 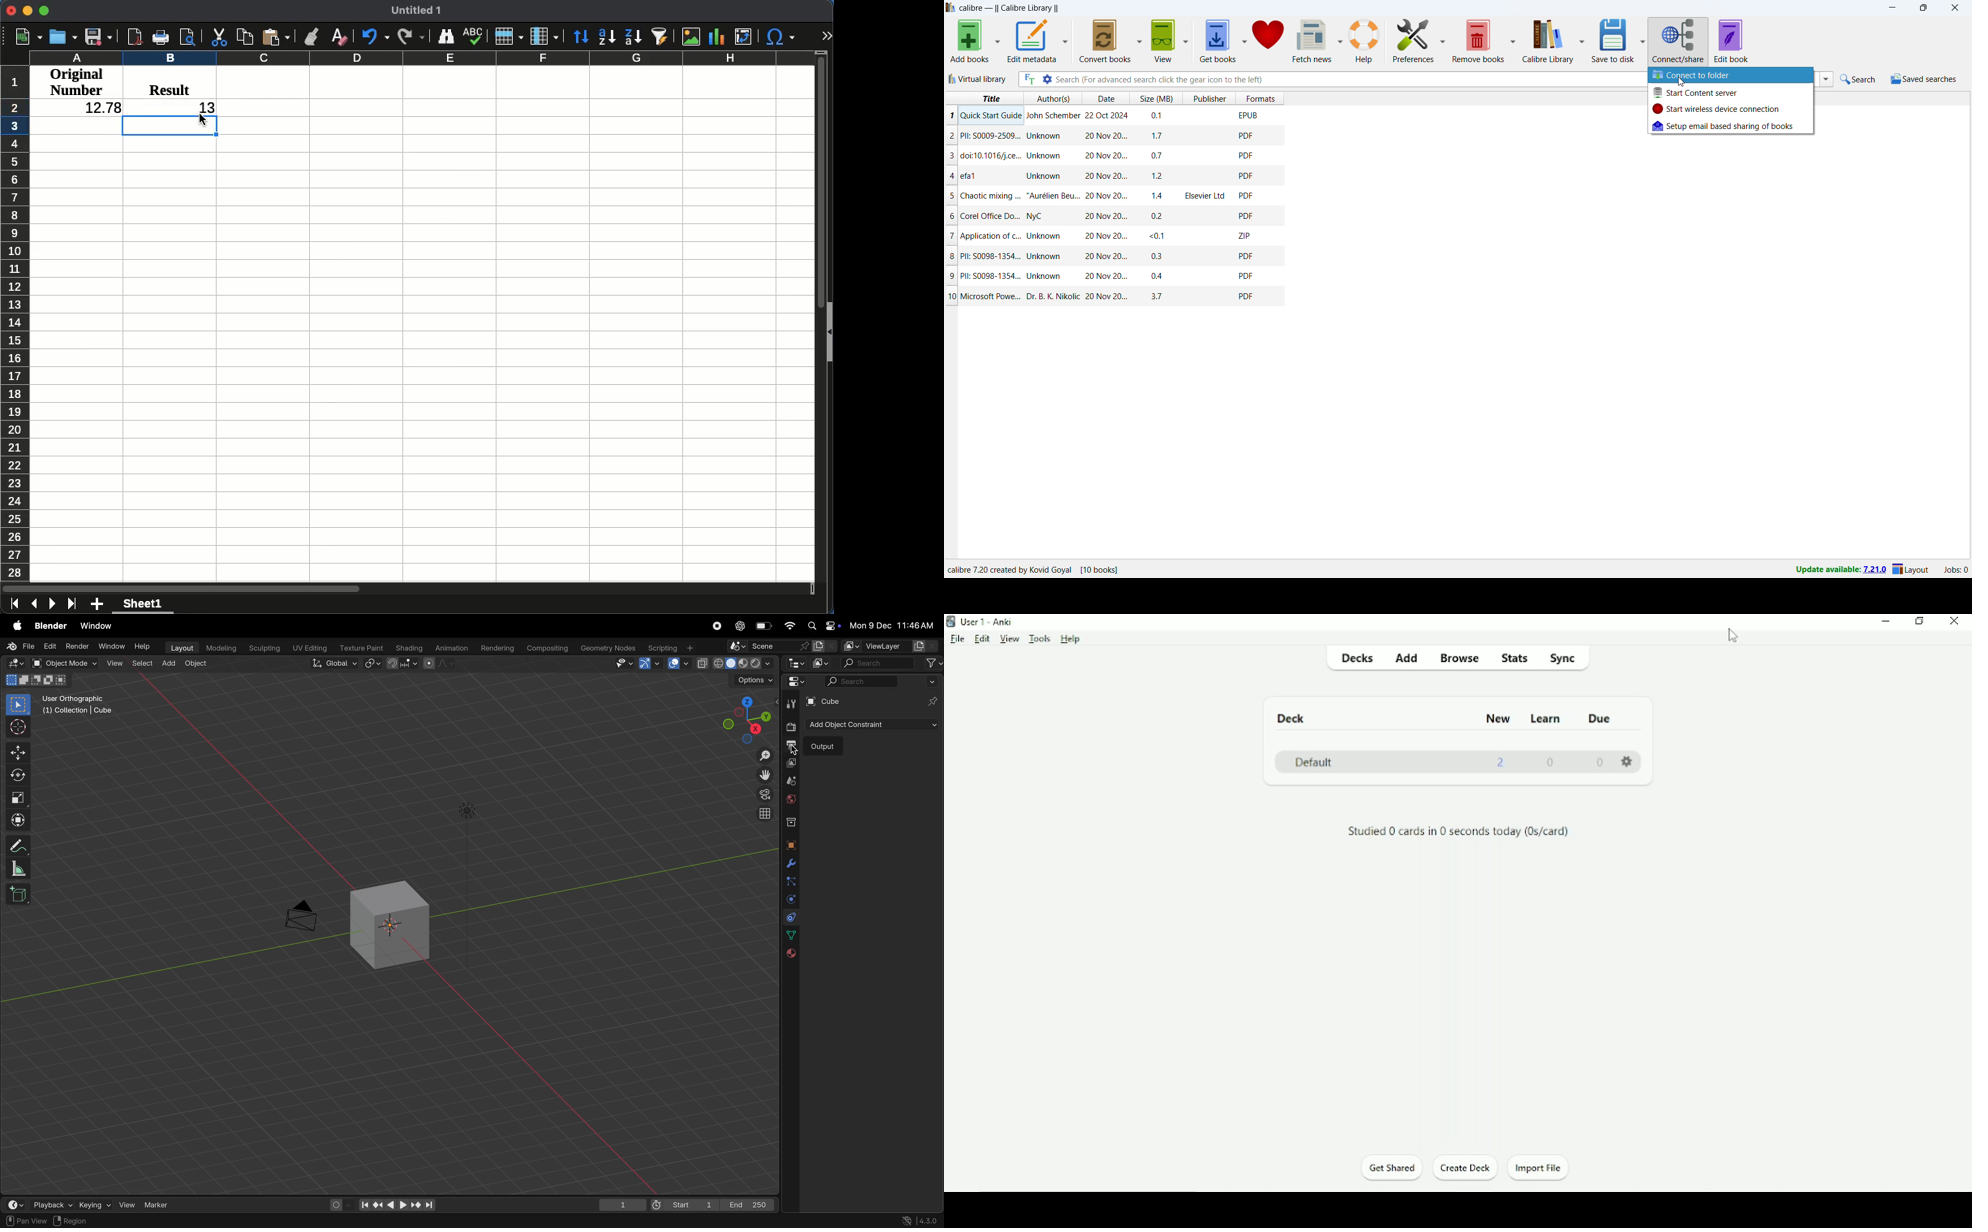 What do you see at coordinates (1047, 79) in the screenshot?
I see `advanced search` at bounding box center [1047, 79].